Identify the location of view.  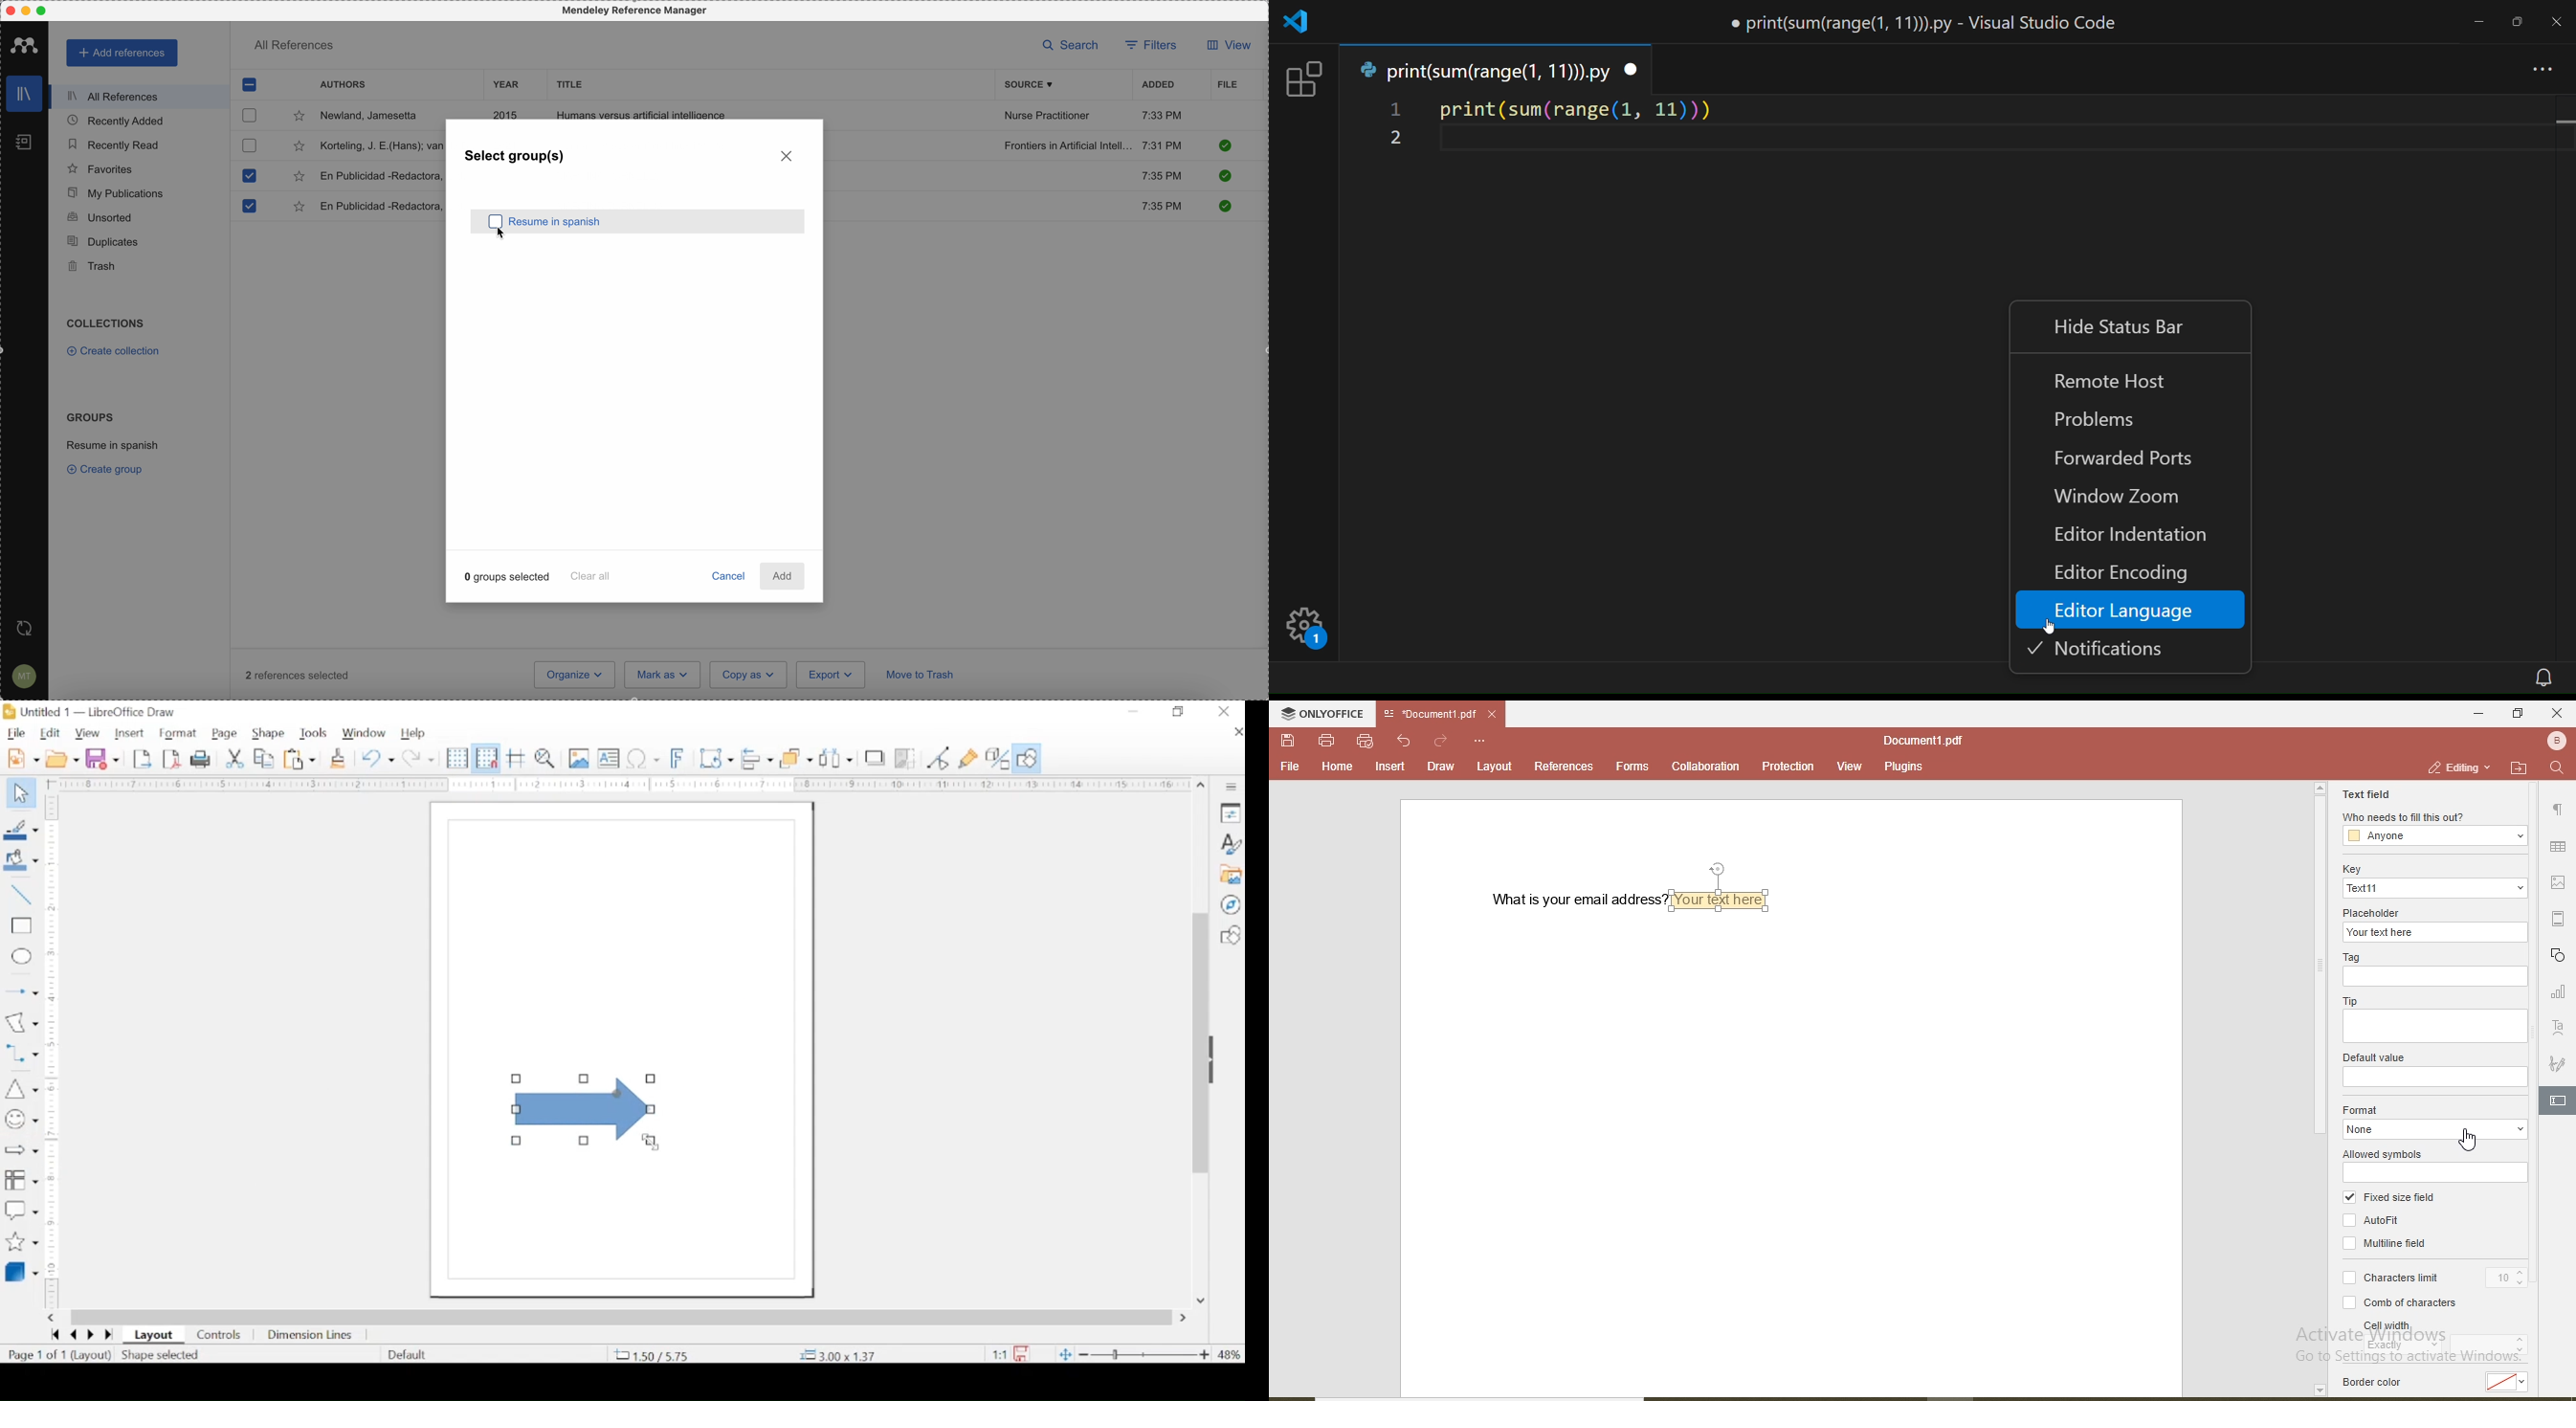
(1227, 45).